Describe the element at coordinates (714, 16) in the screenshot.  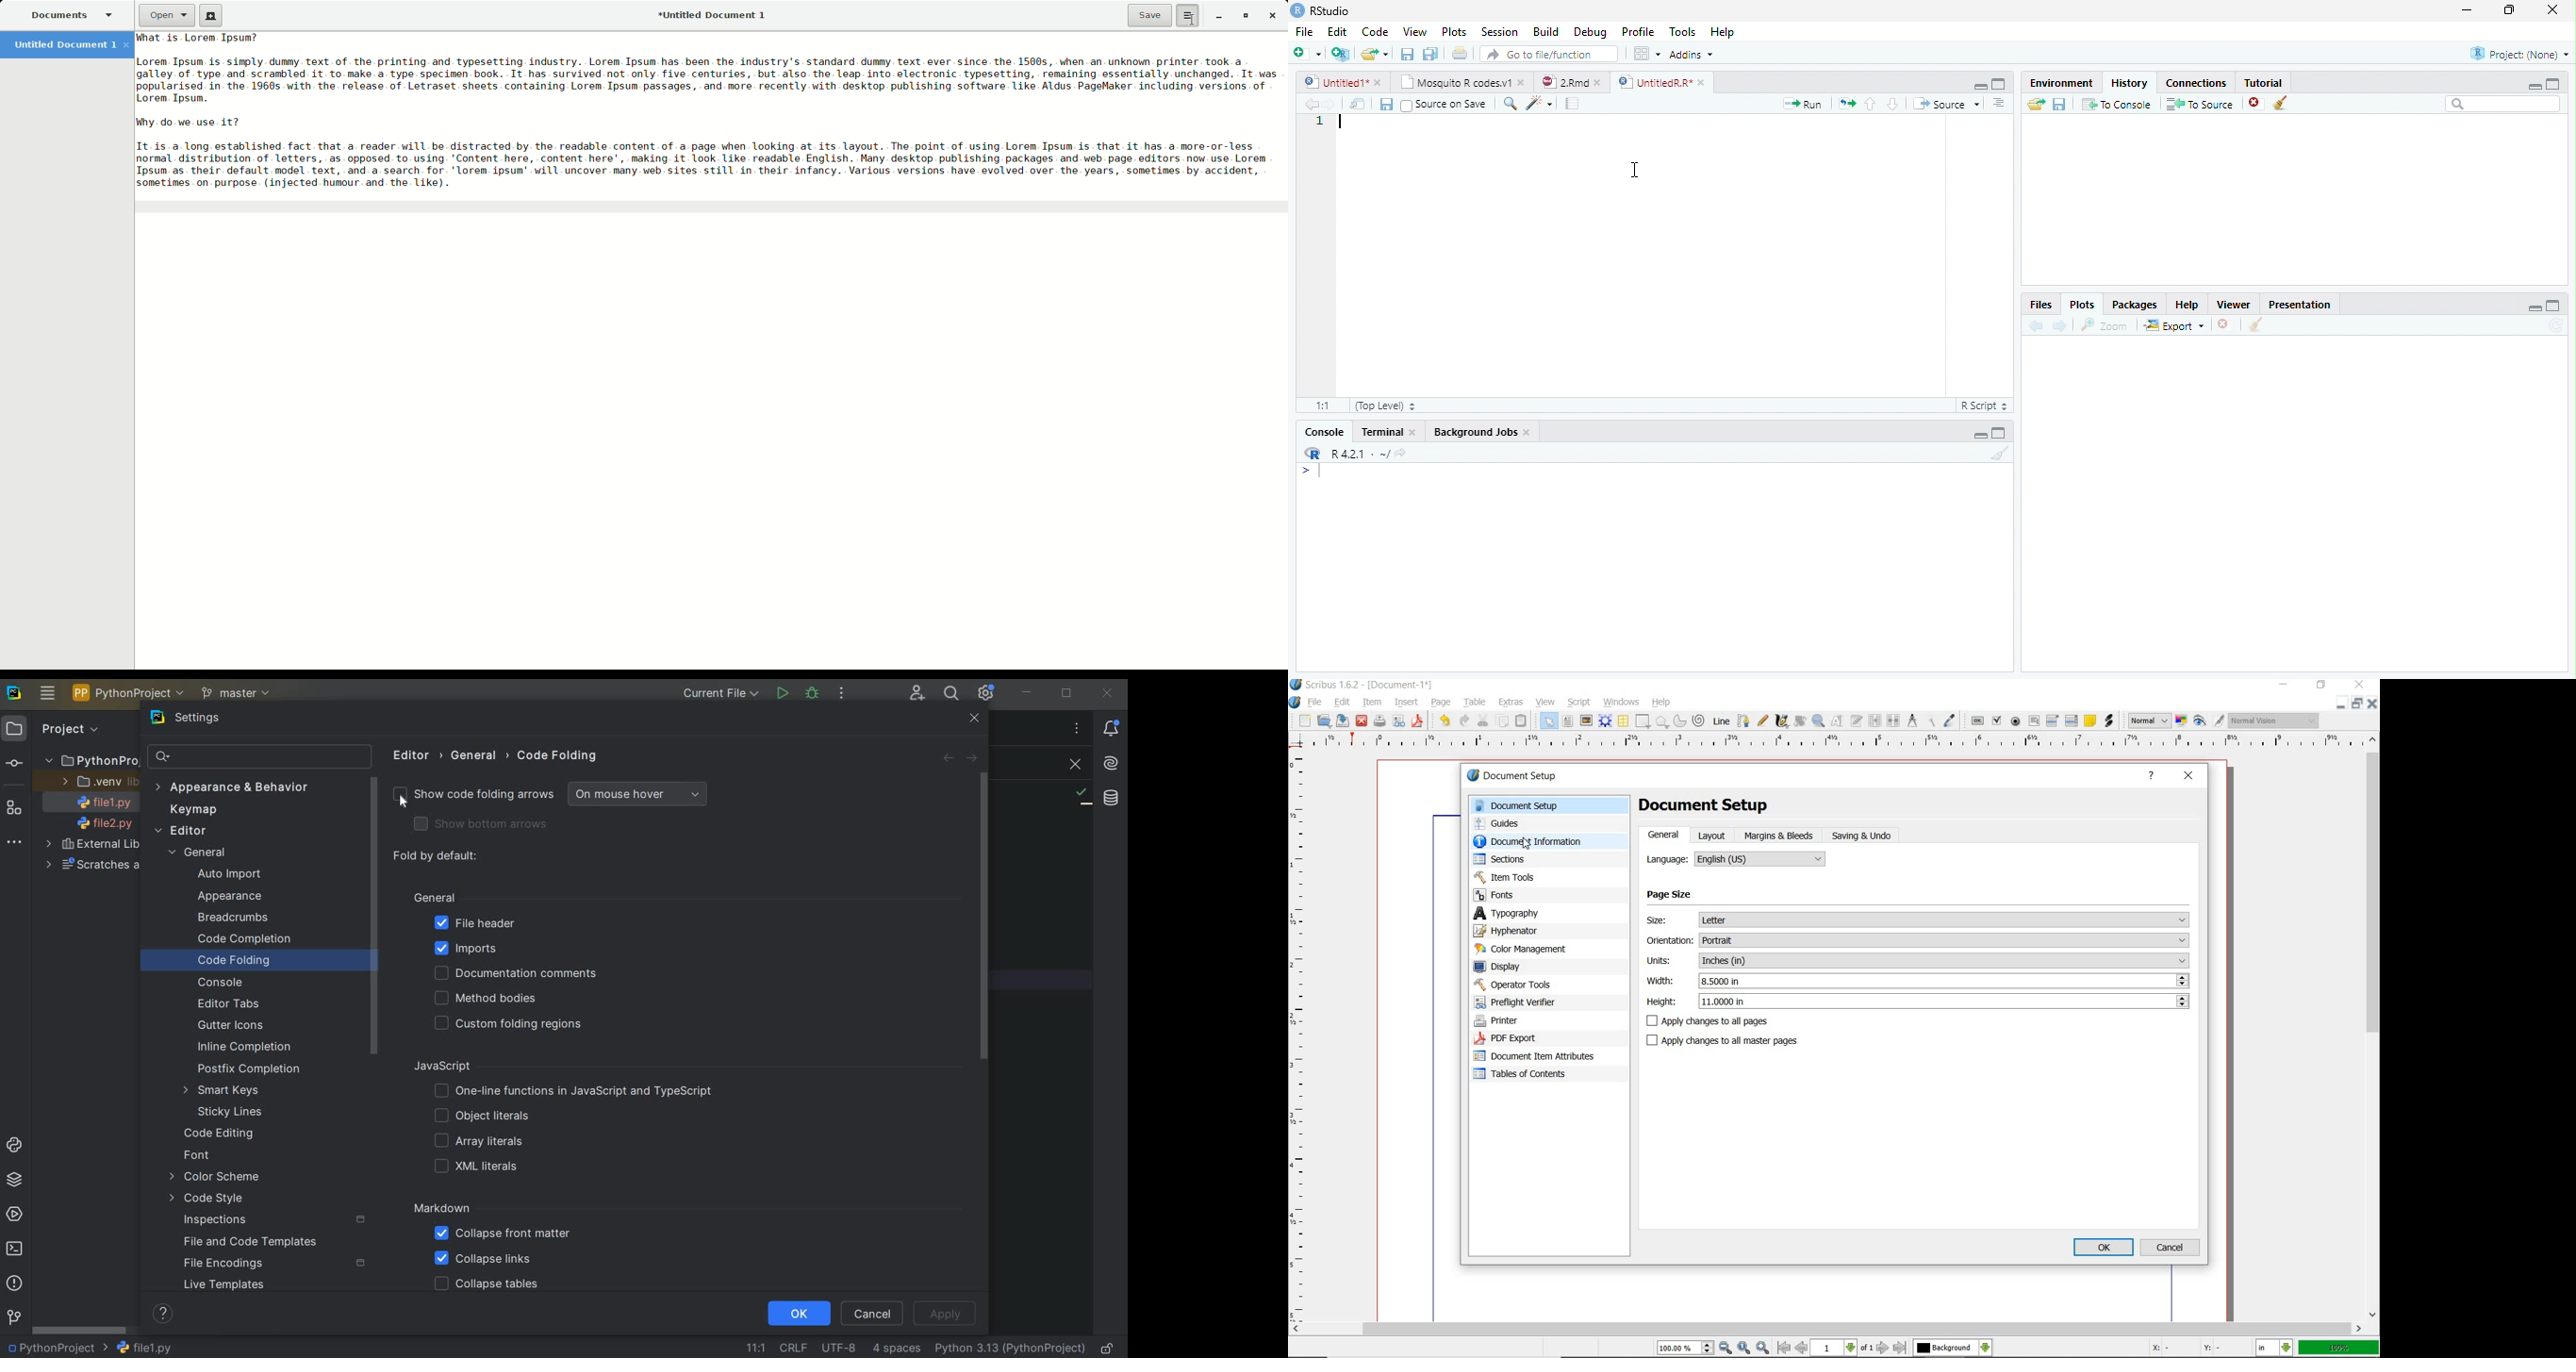
I see `Untitled Document 1` at that location.